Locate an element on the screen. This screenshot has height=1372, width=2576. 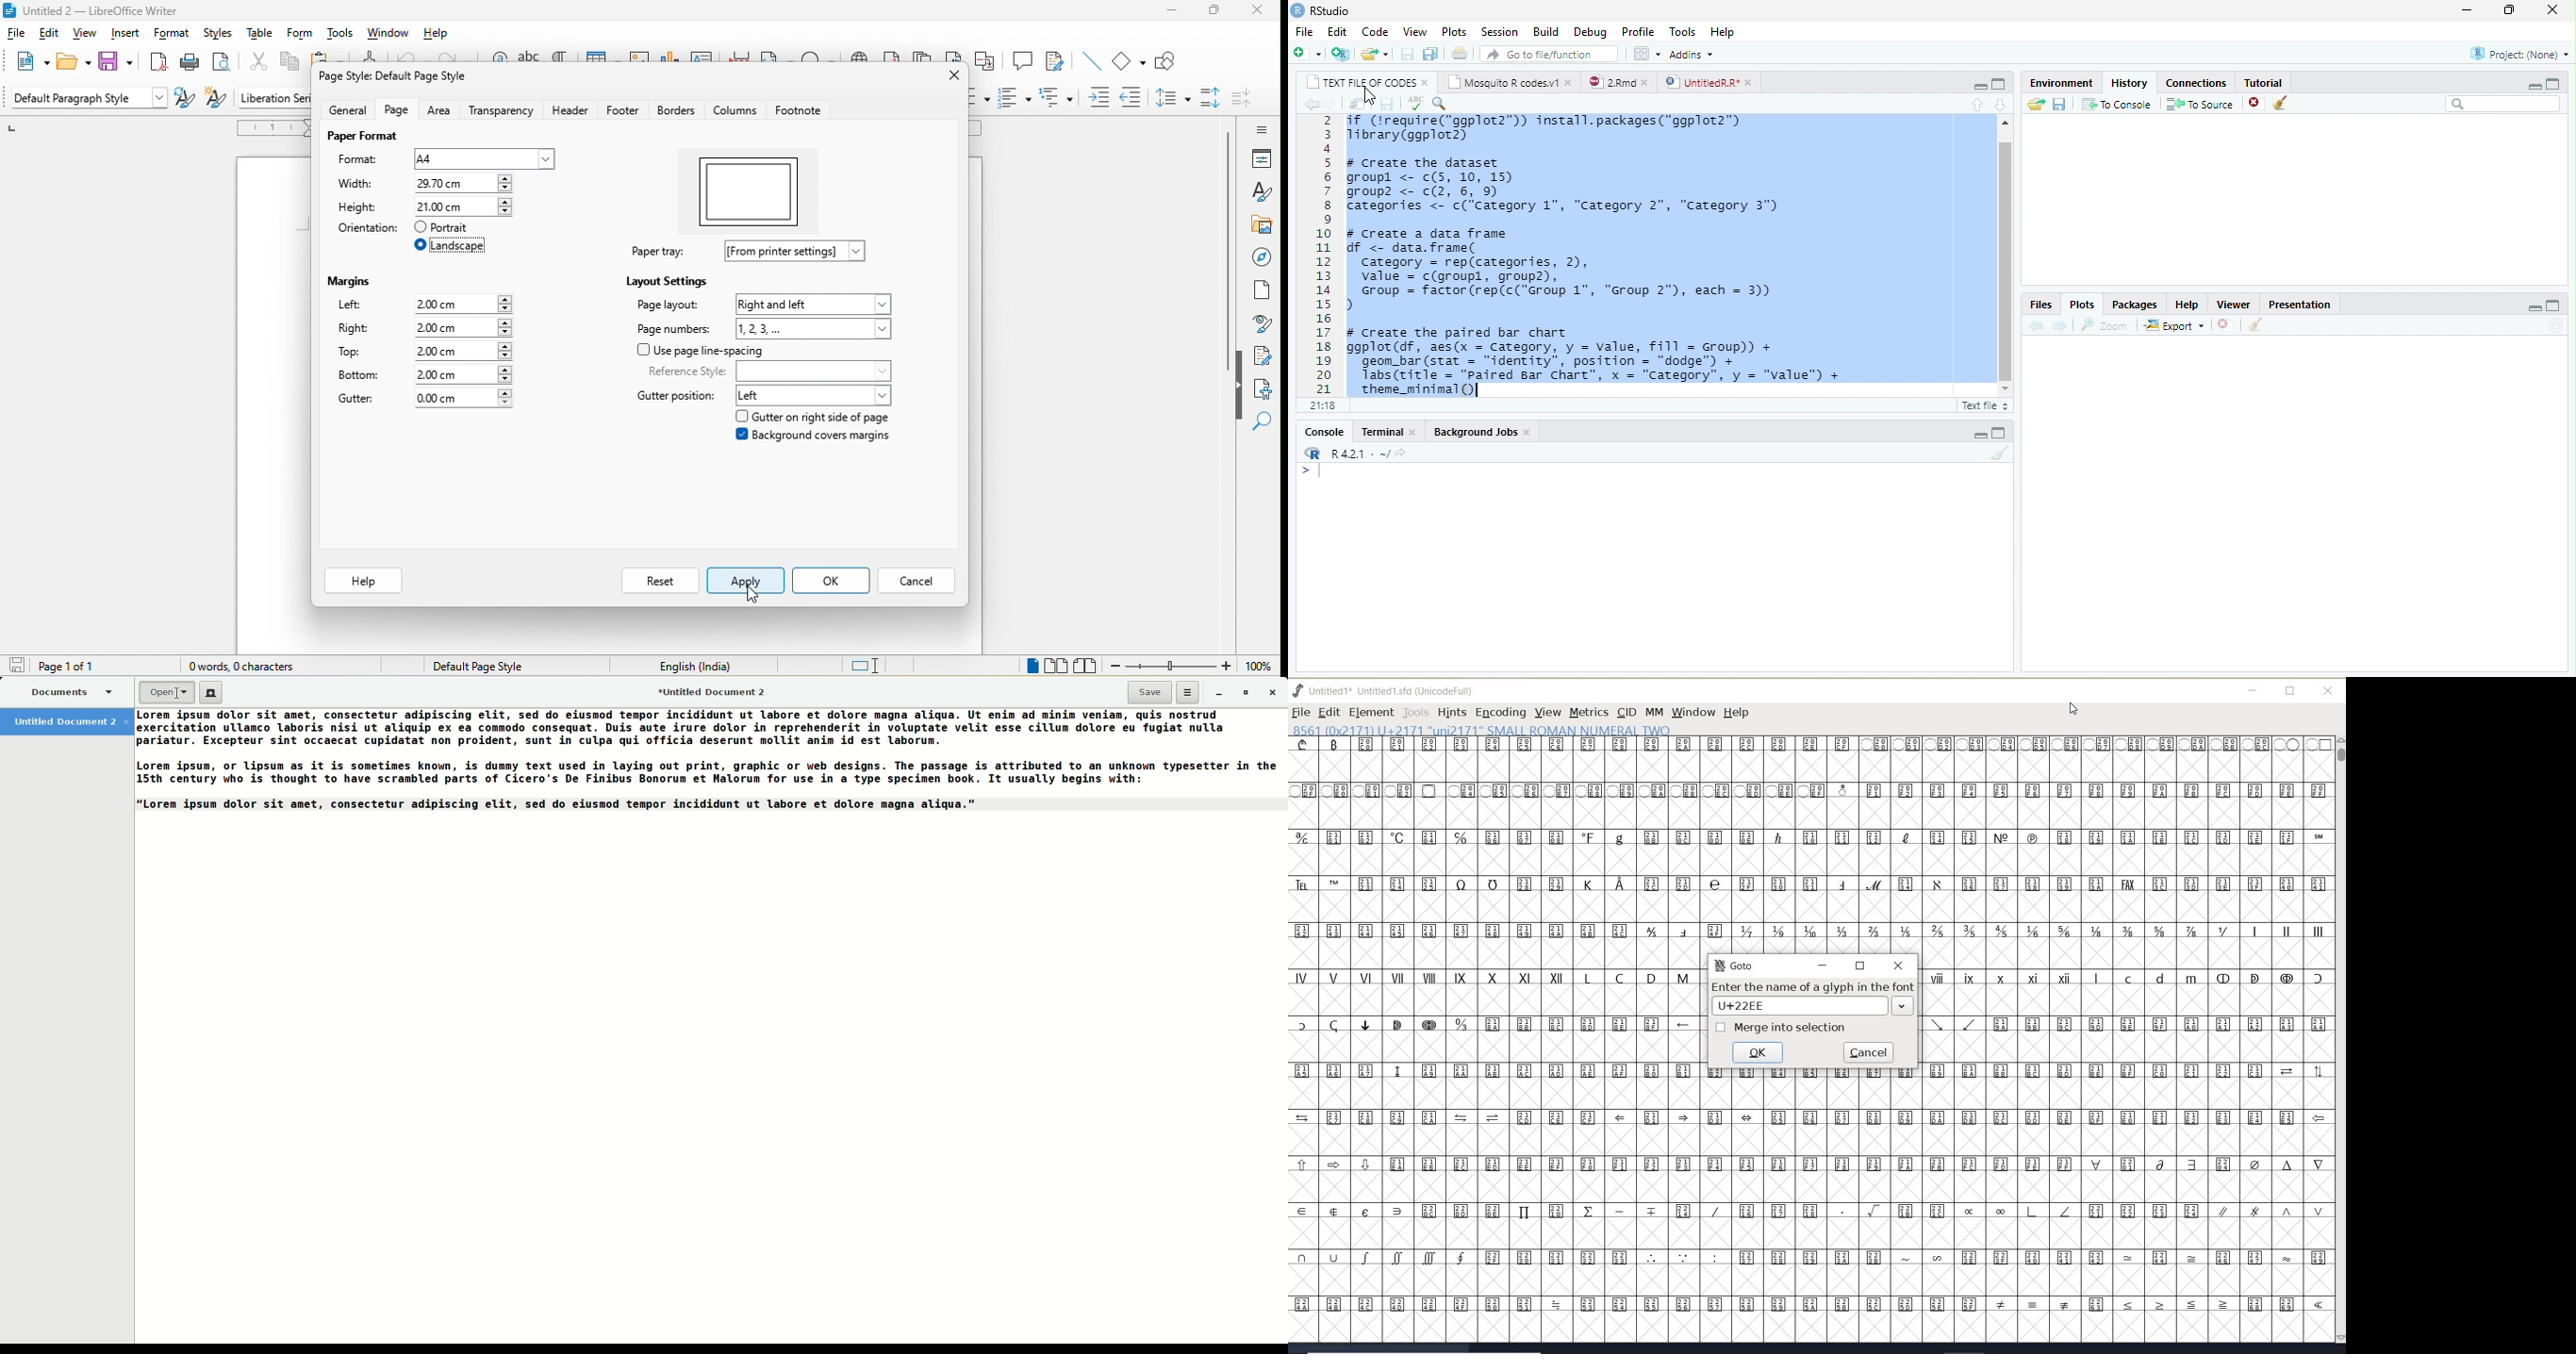
0.00 cm is located at coordinates (461, 401).